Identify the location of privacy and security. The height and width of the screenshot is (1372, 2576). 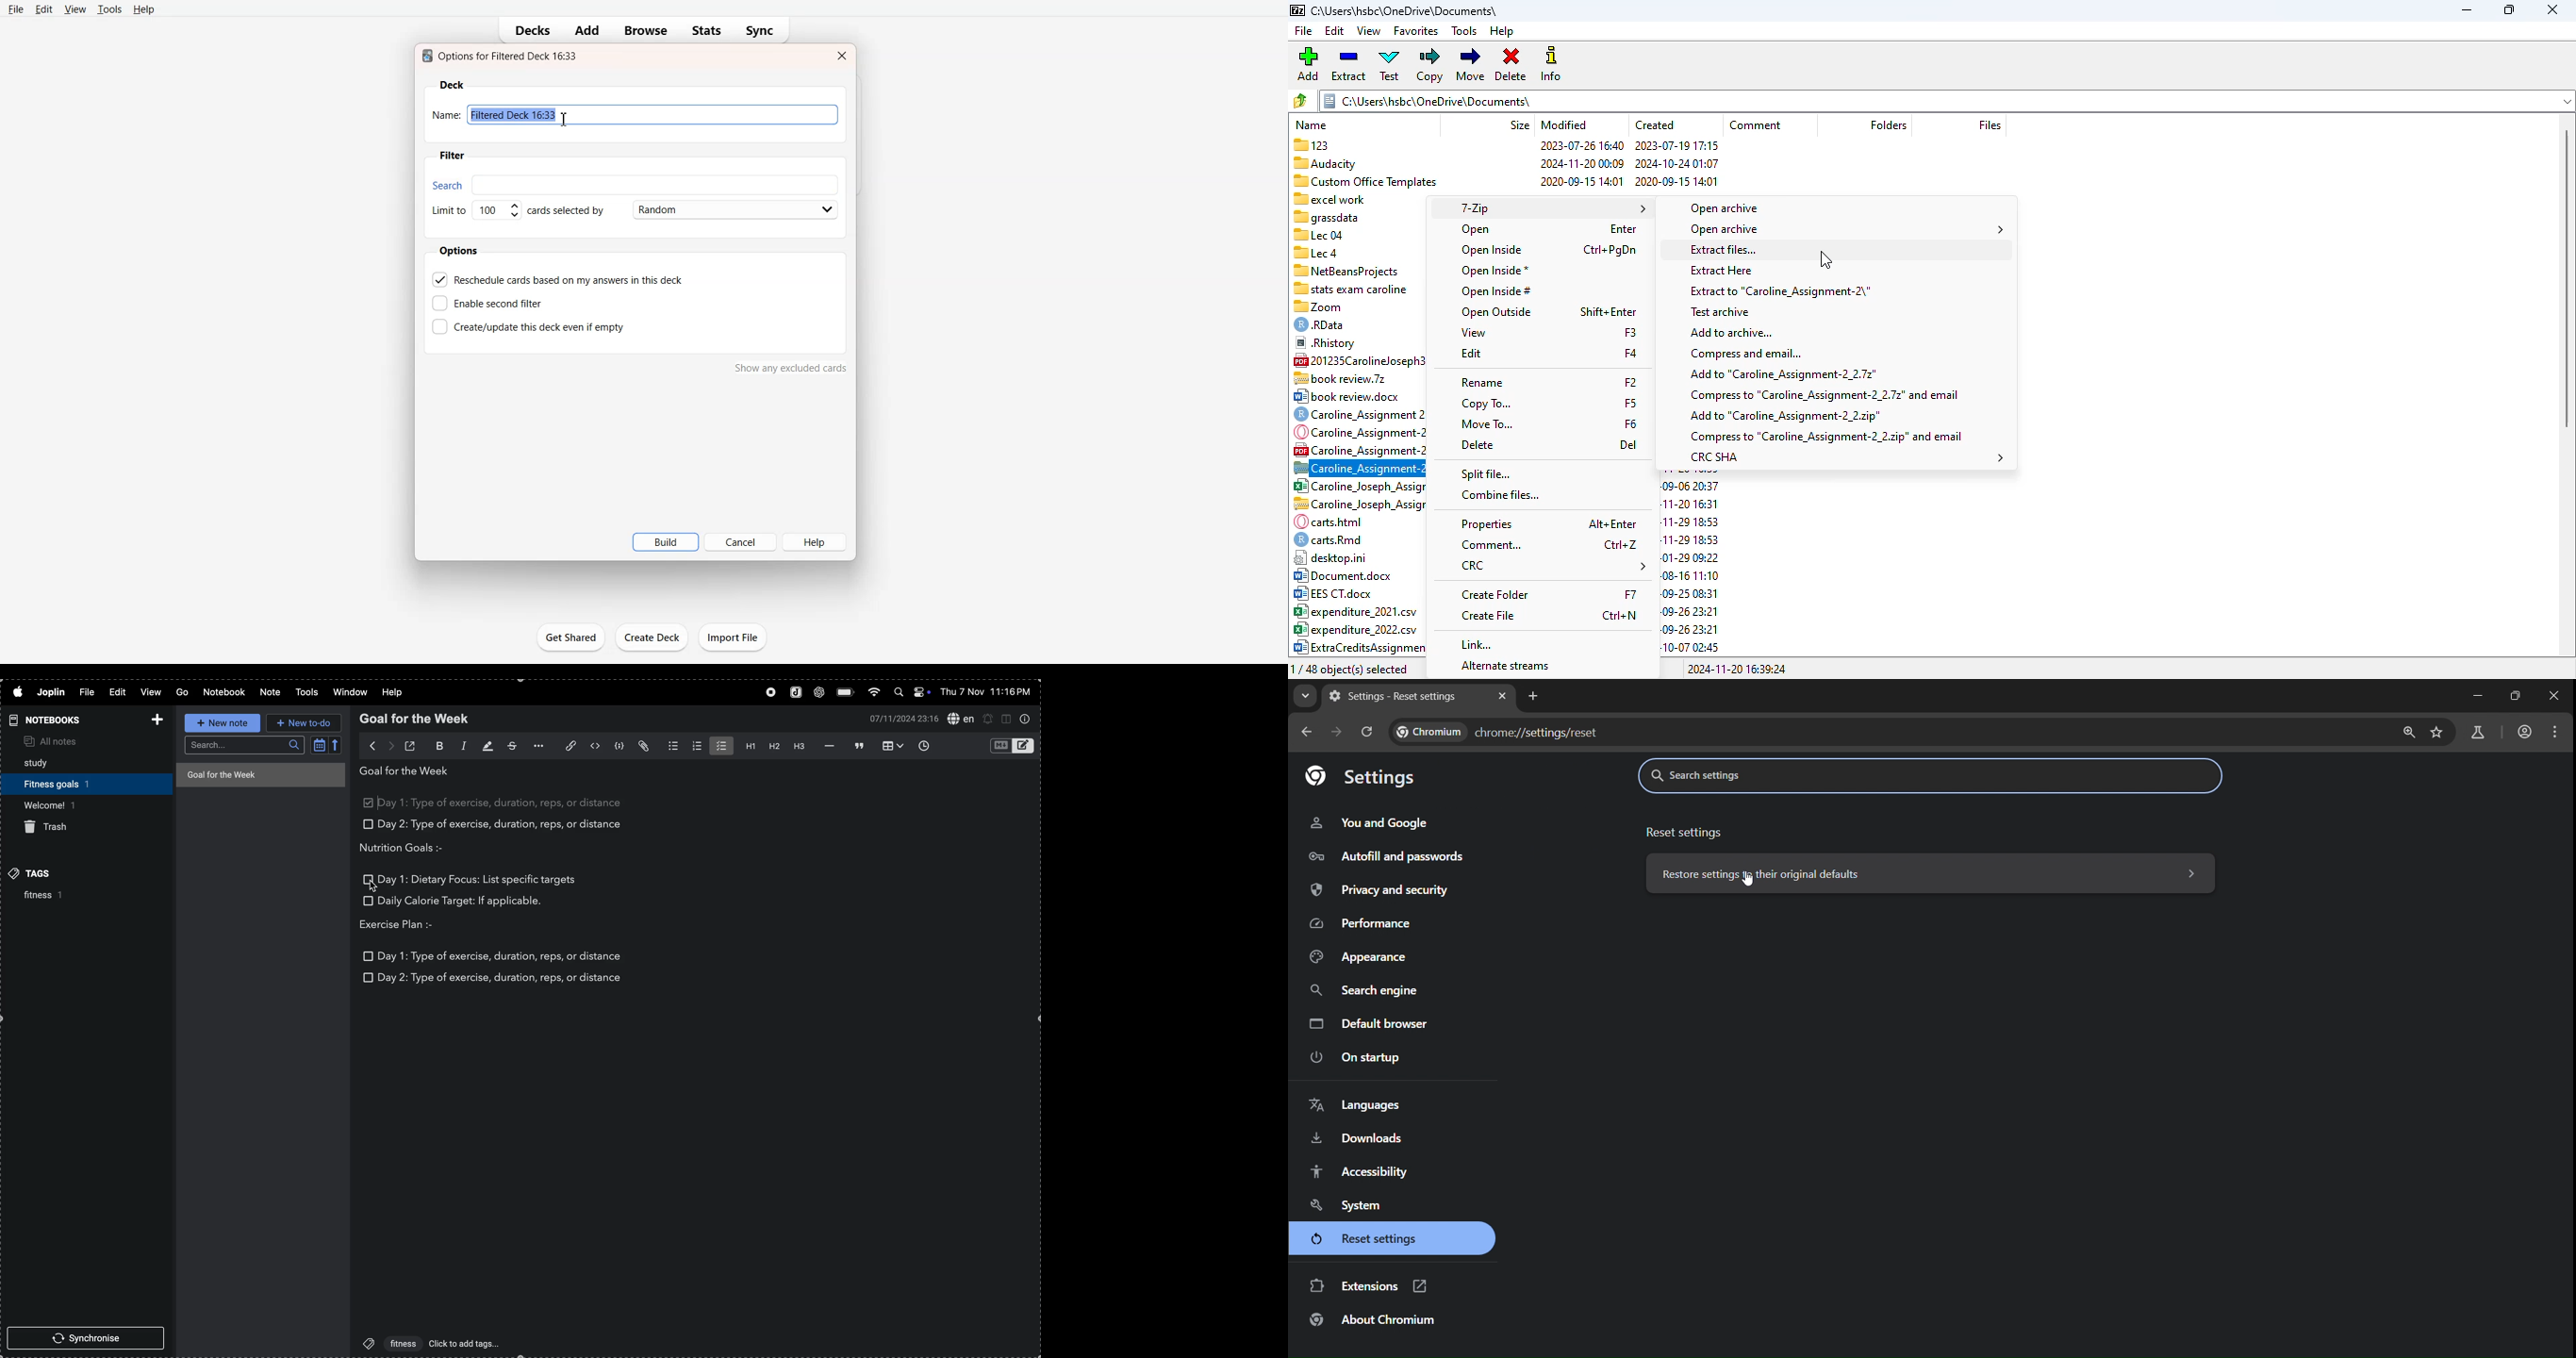
(1383, 889).